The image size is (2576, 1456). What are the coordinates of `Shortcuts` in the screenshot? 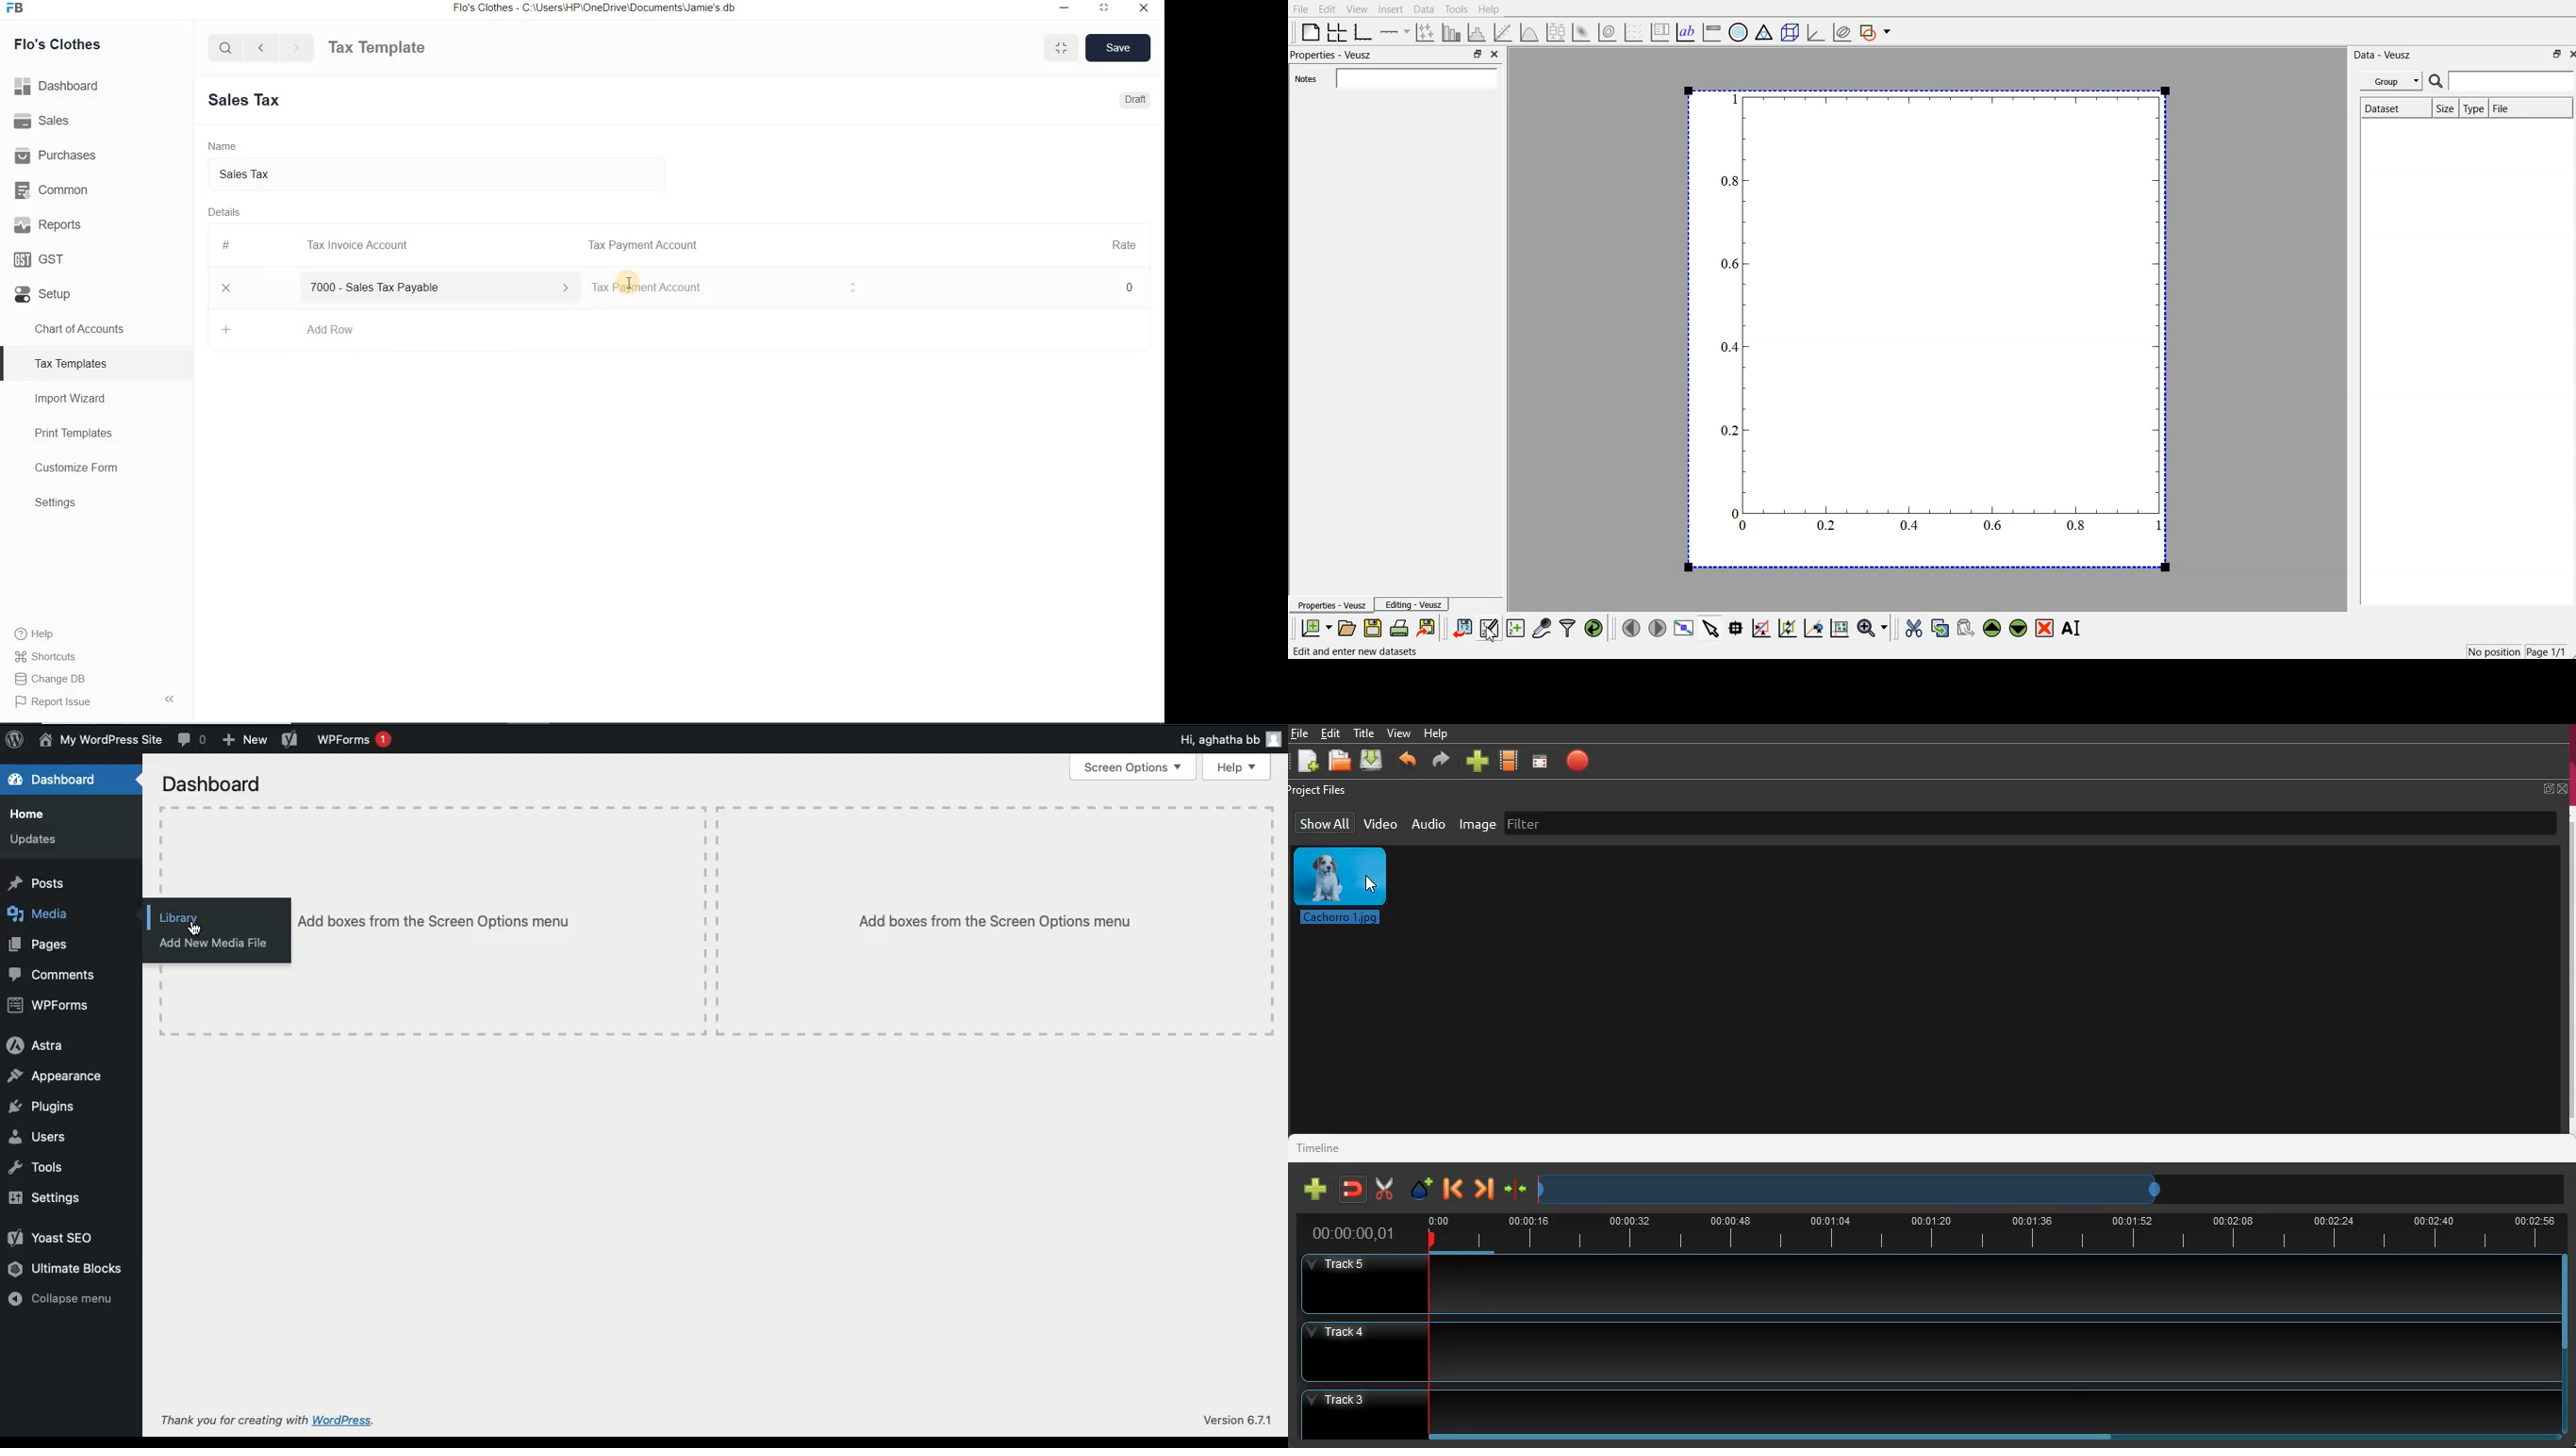 It's located at (97, 657).